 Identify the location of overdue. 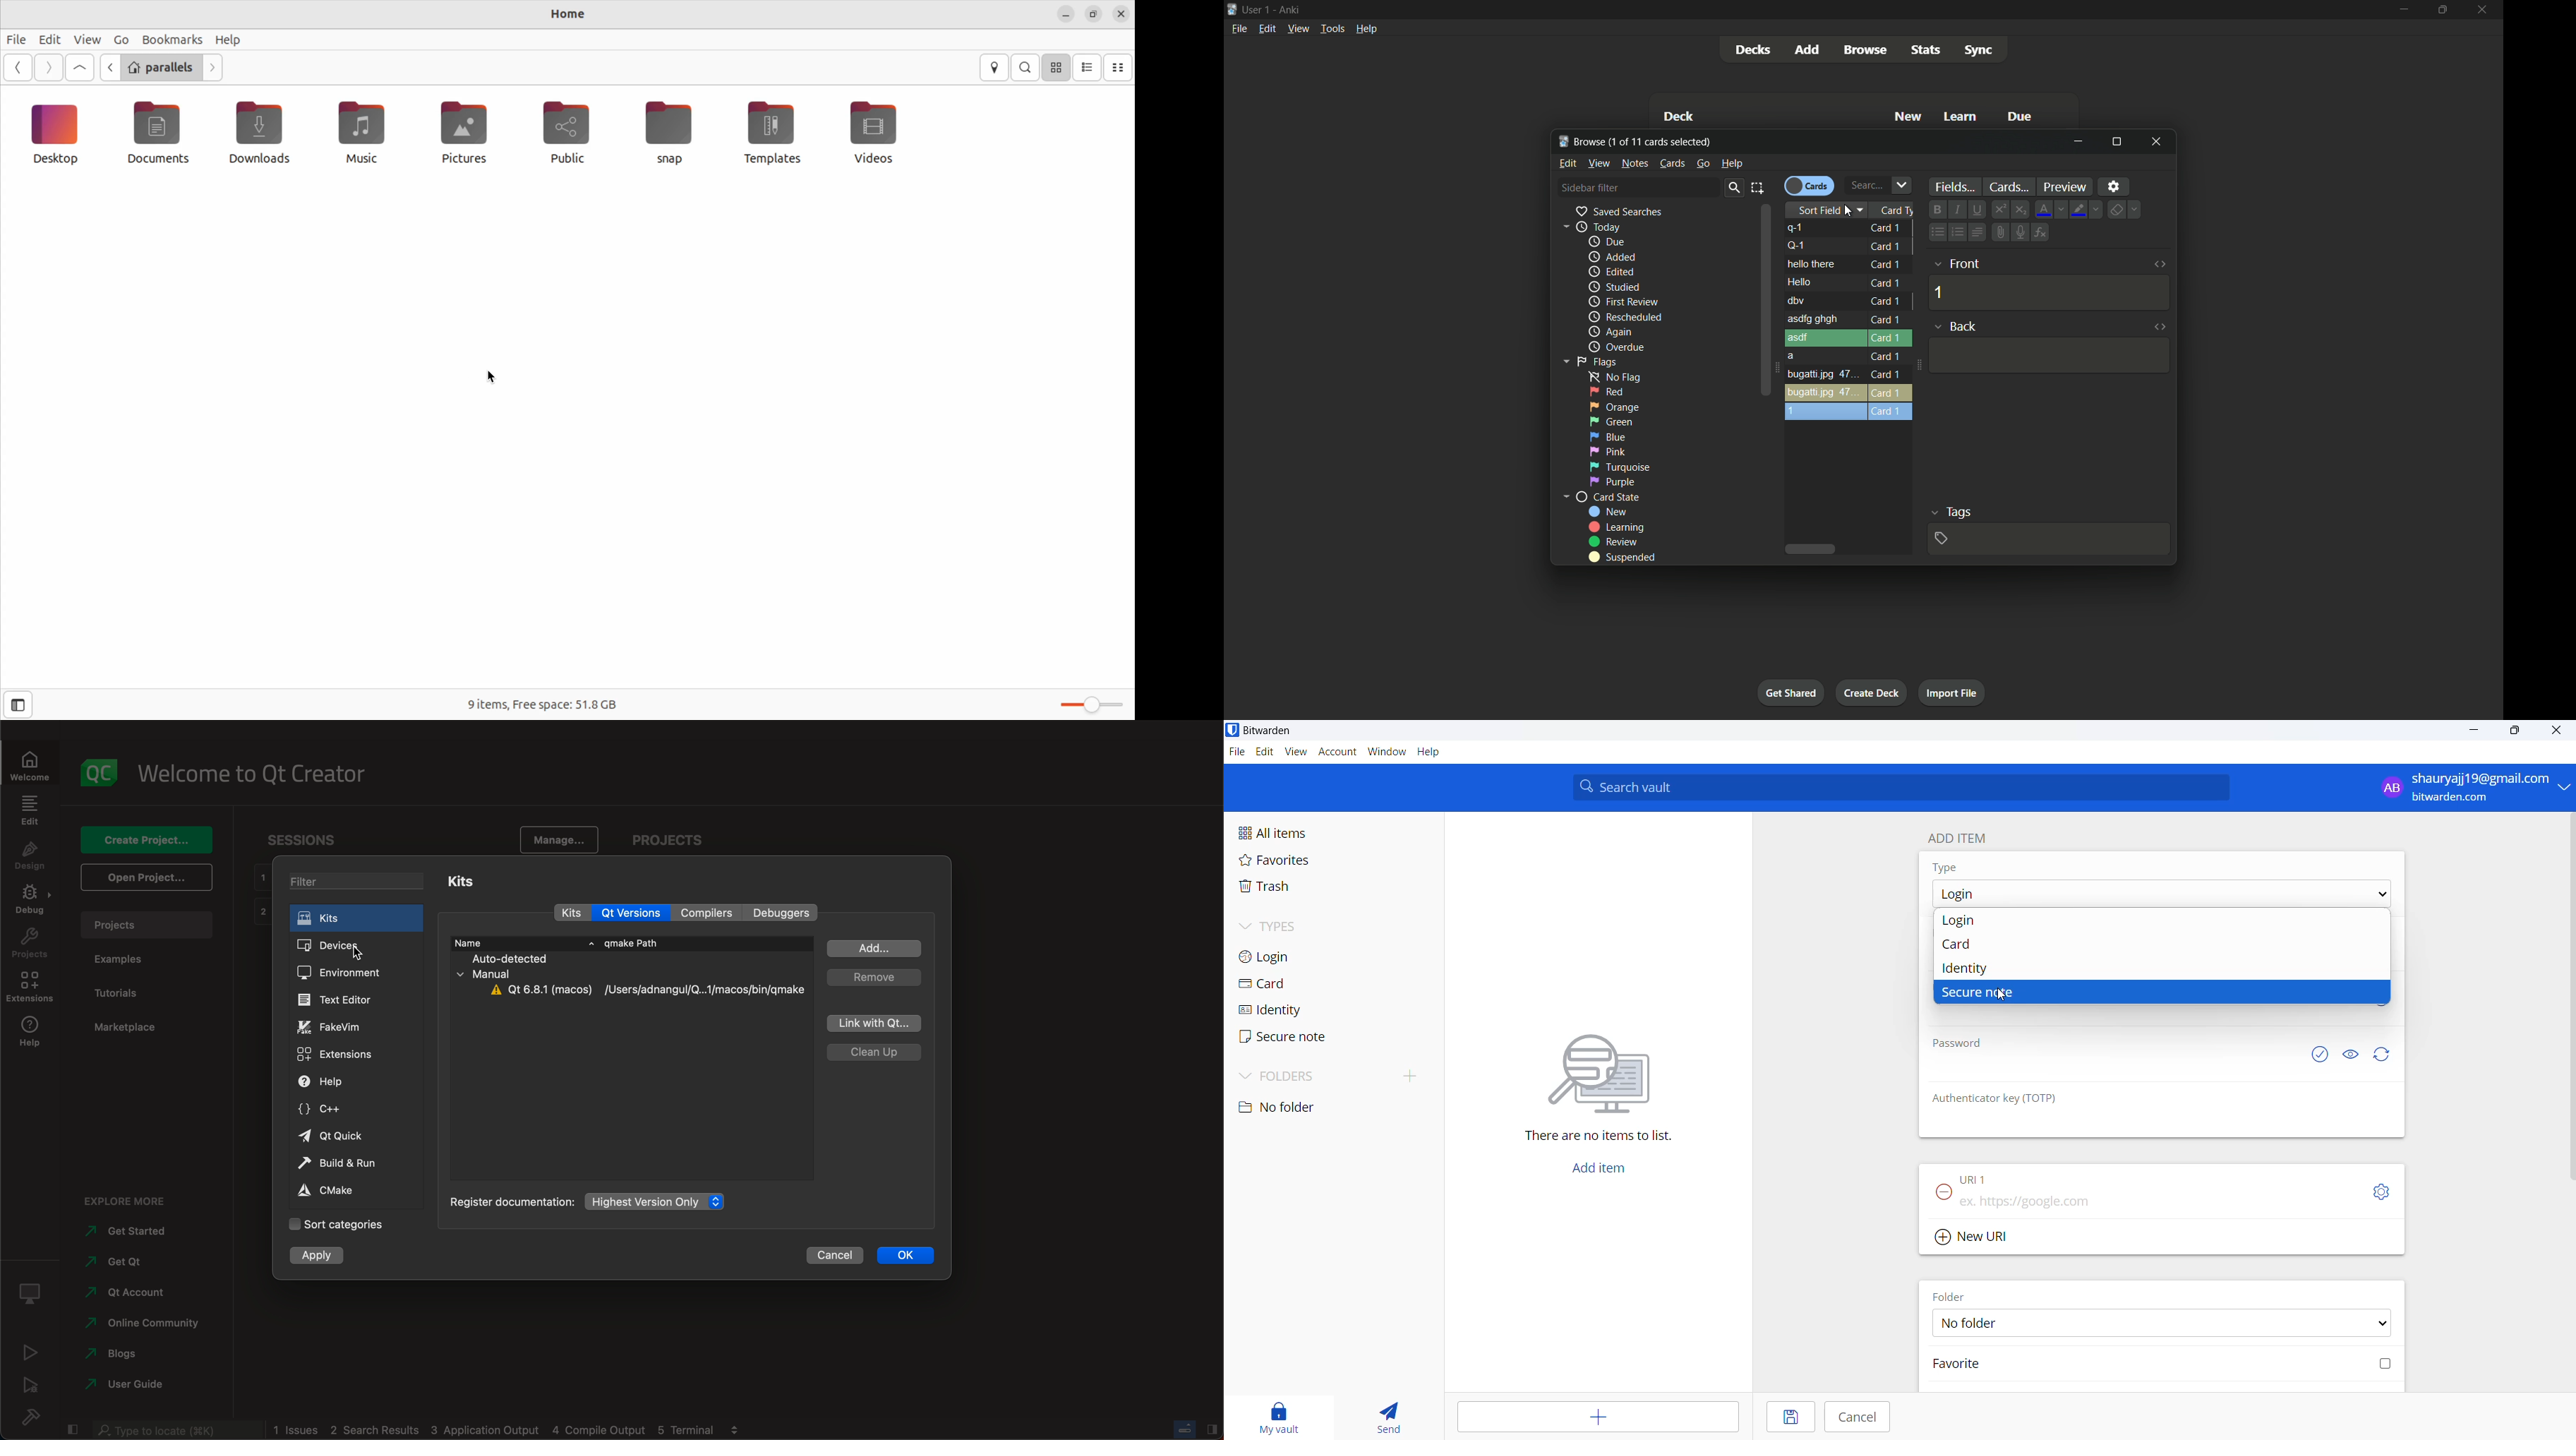
(1619, 347).